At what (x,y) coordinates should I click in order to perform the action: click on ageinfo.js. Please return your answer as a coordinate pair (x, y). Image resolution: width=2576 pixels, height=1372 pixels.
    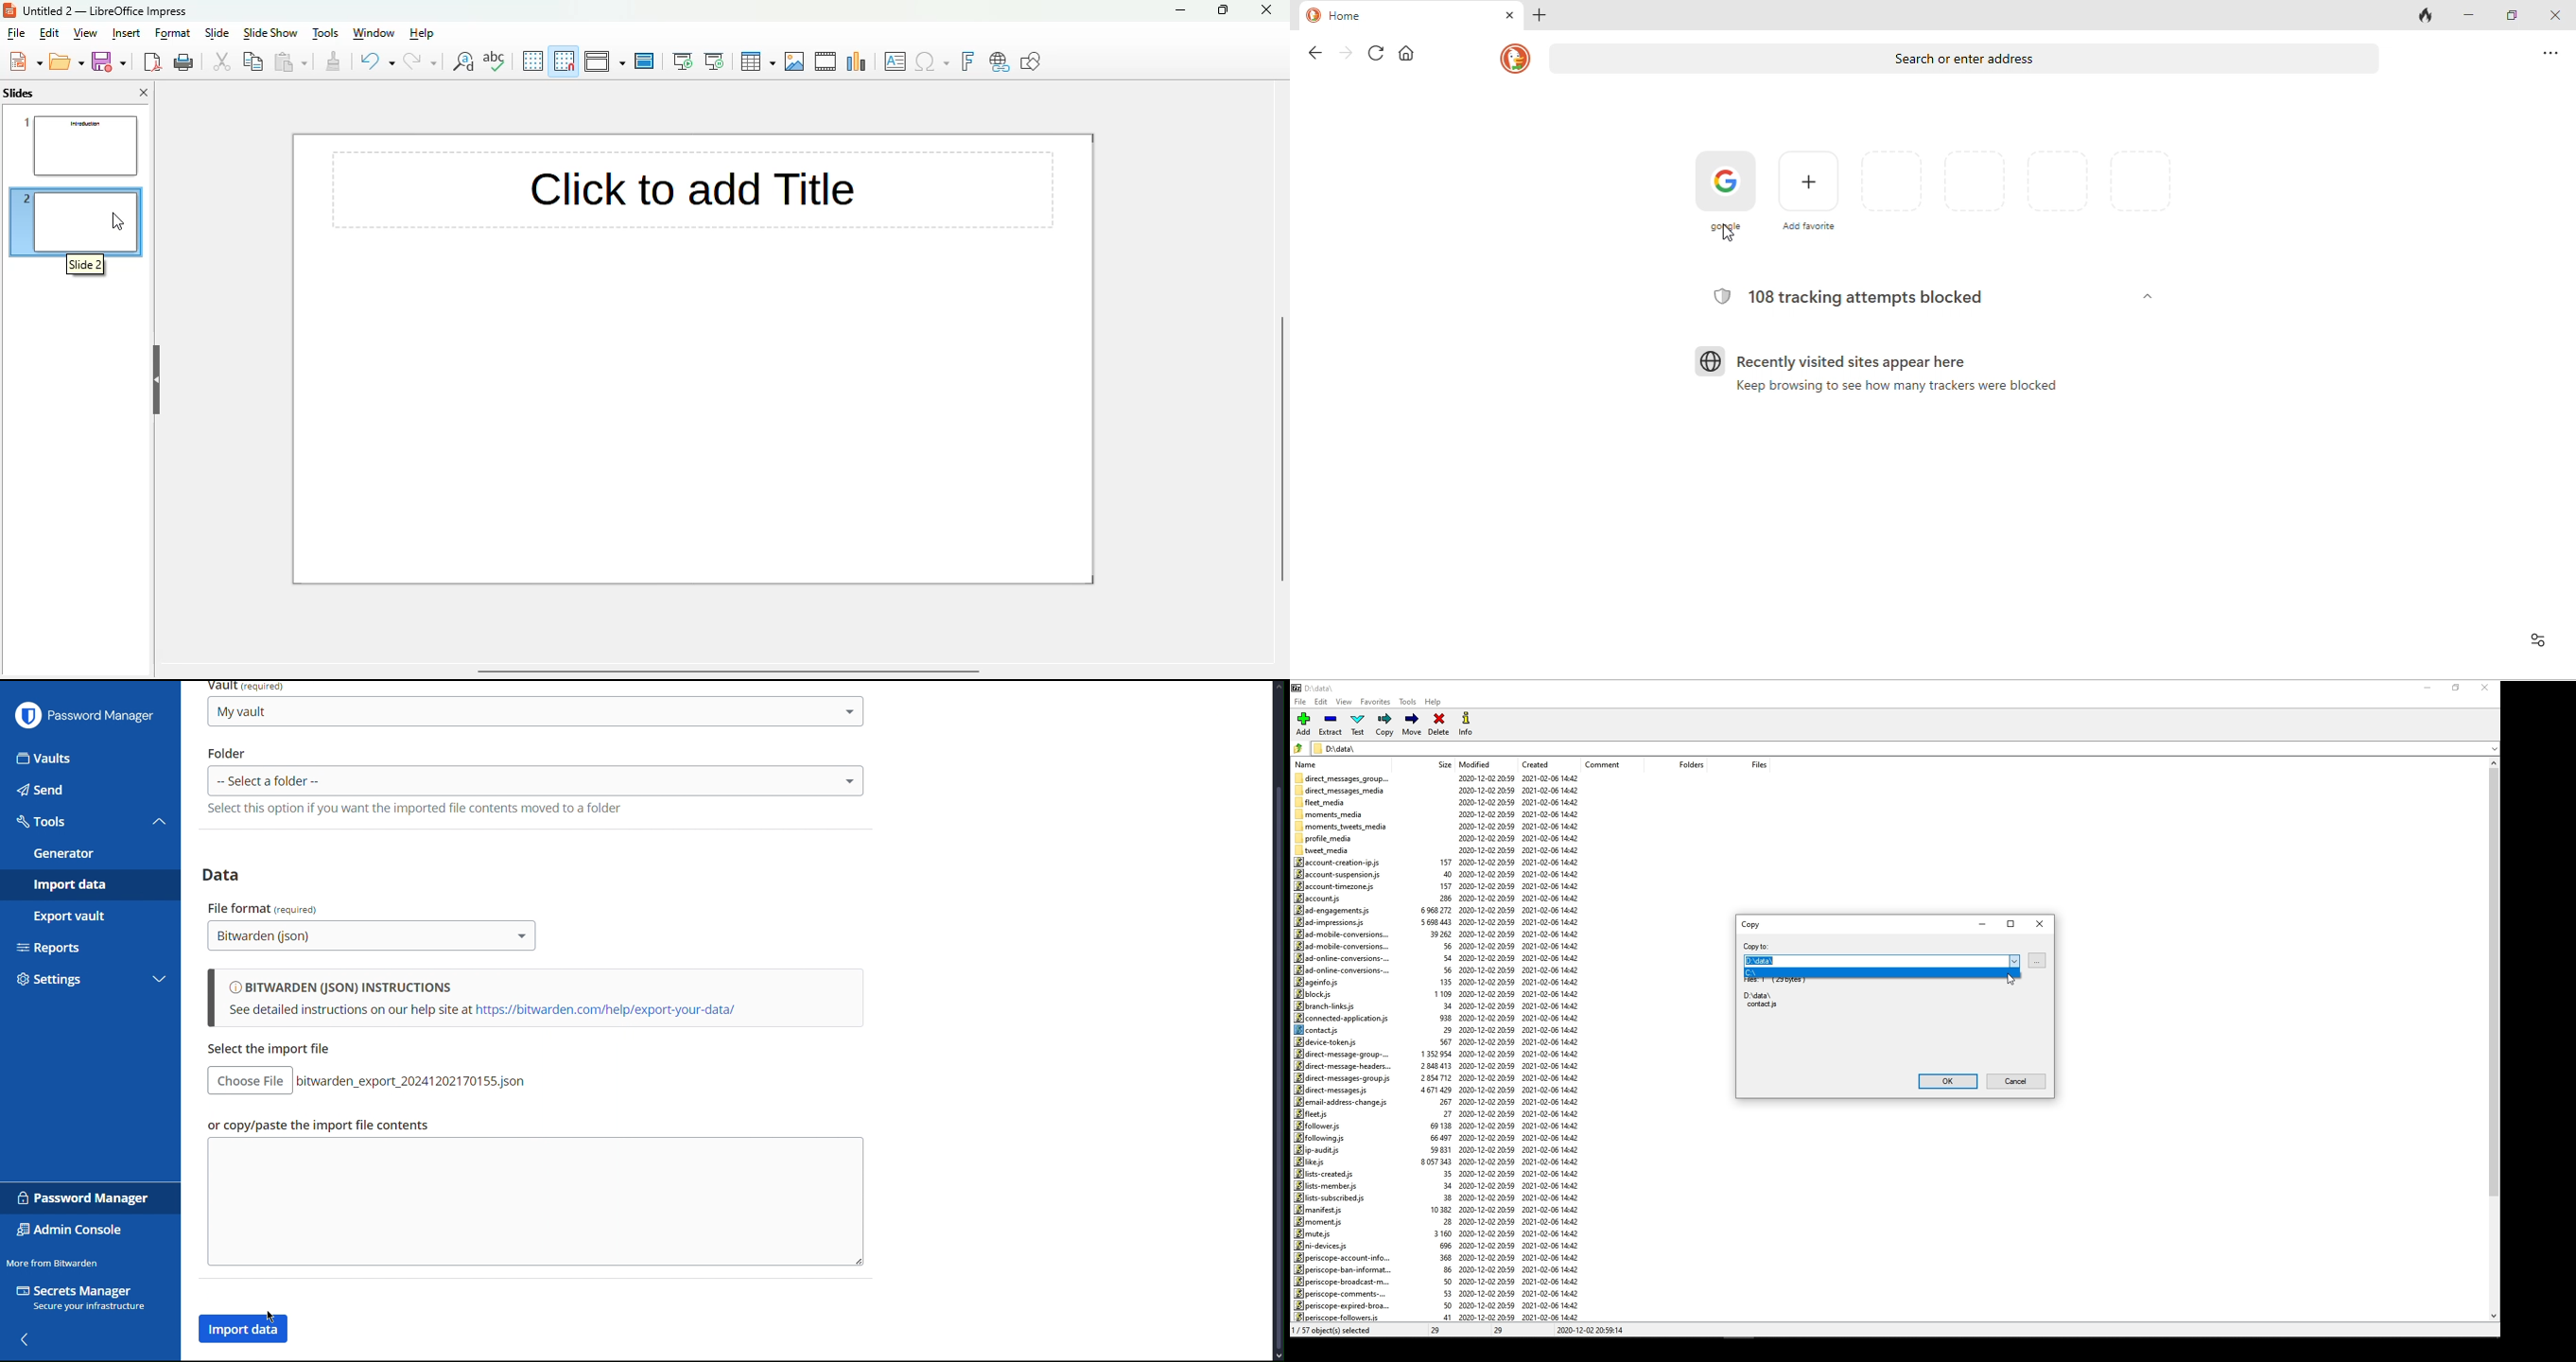
    Looking at the image, I should click on (1318, 982).